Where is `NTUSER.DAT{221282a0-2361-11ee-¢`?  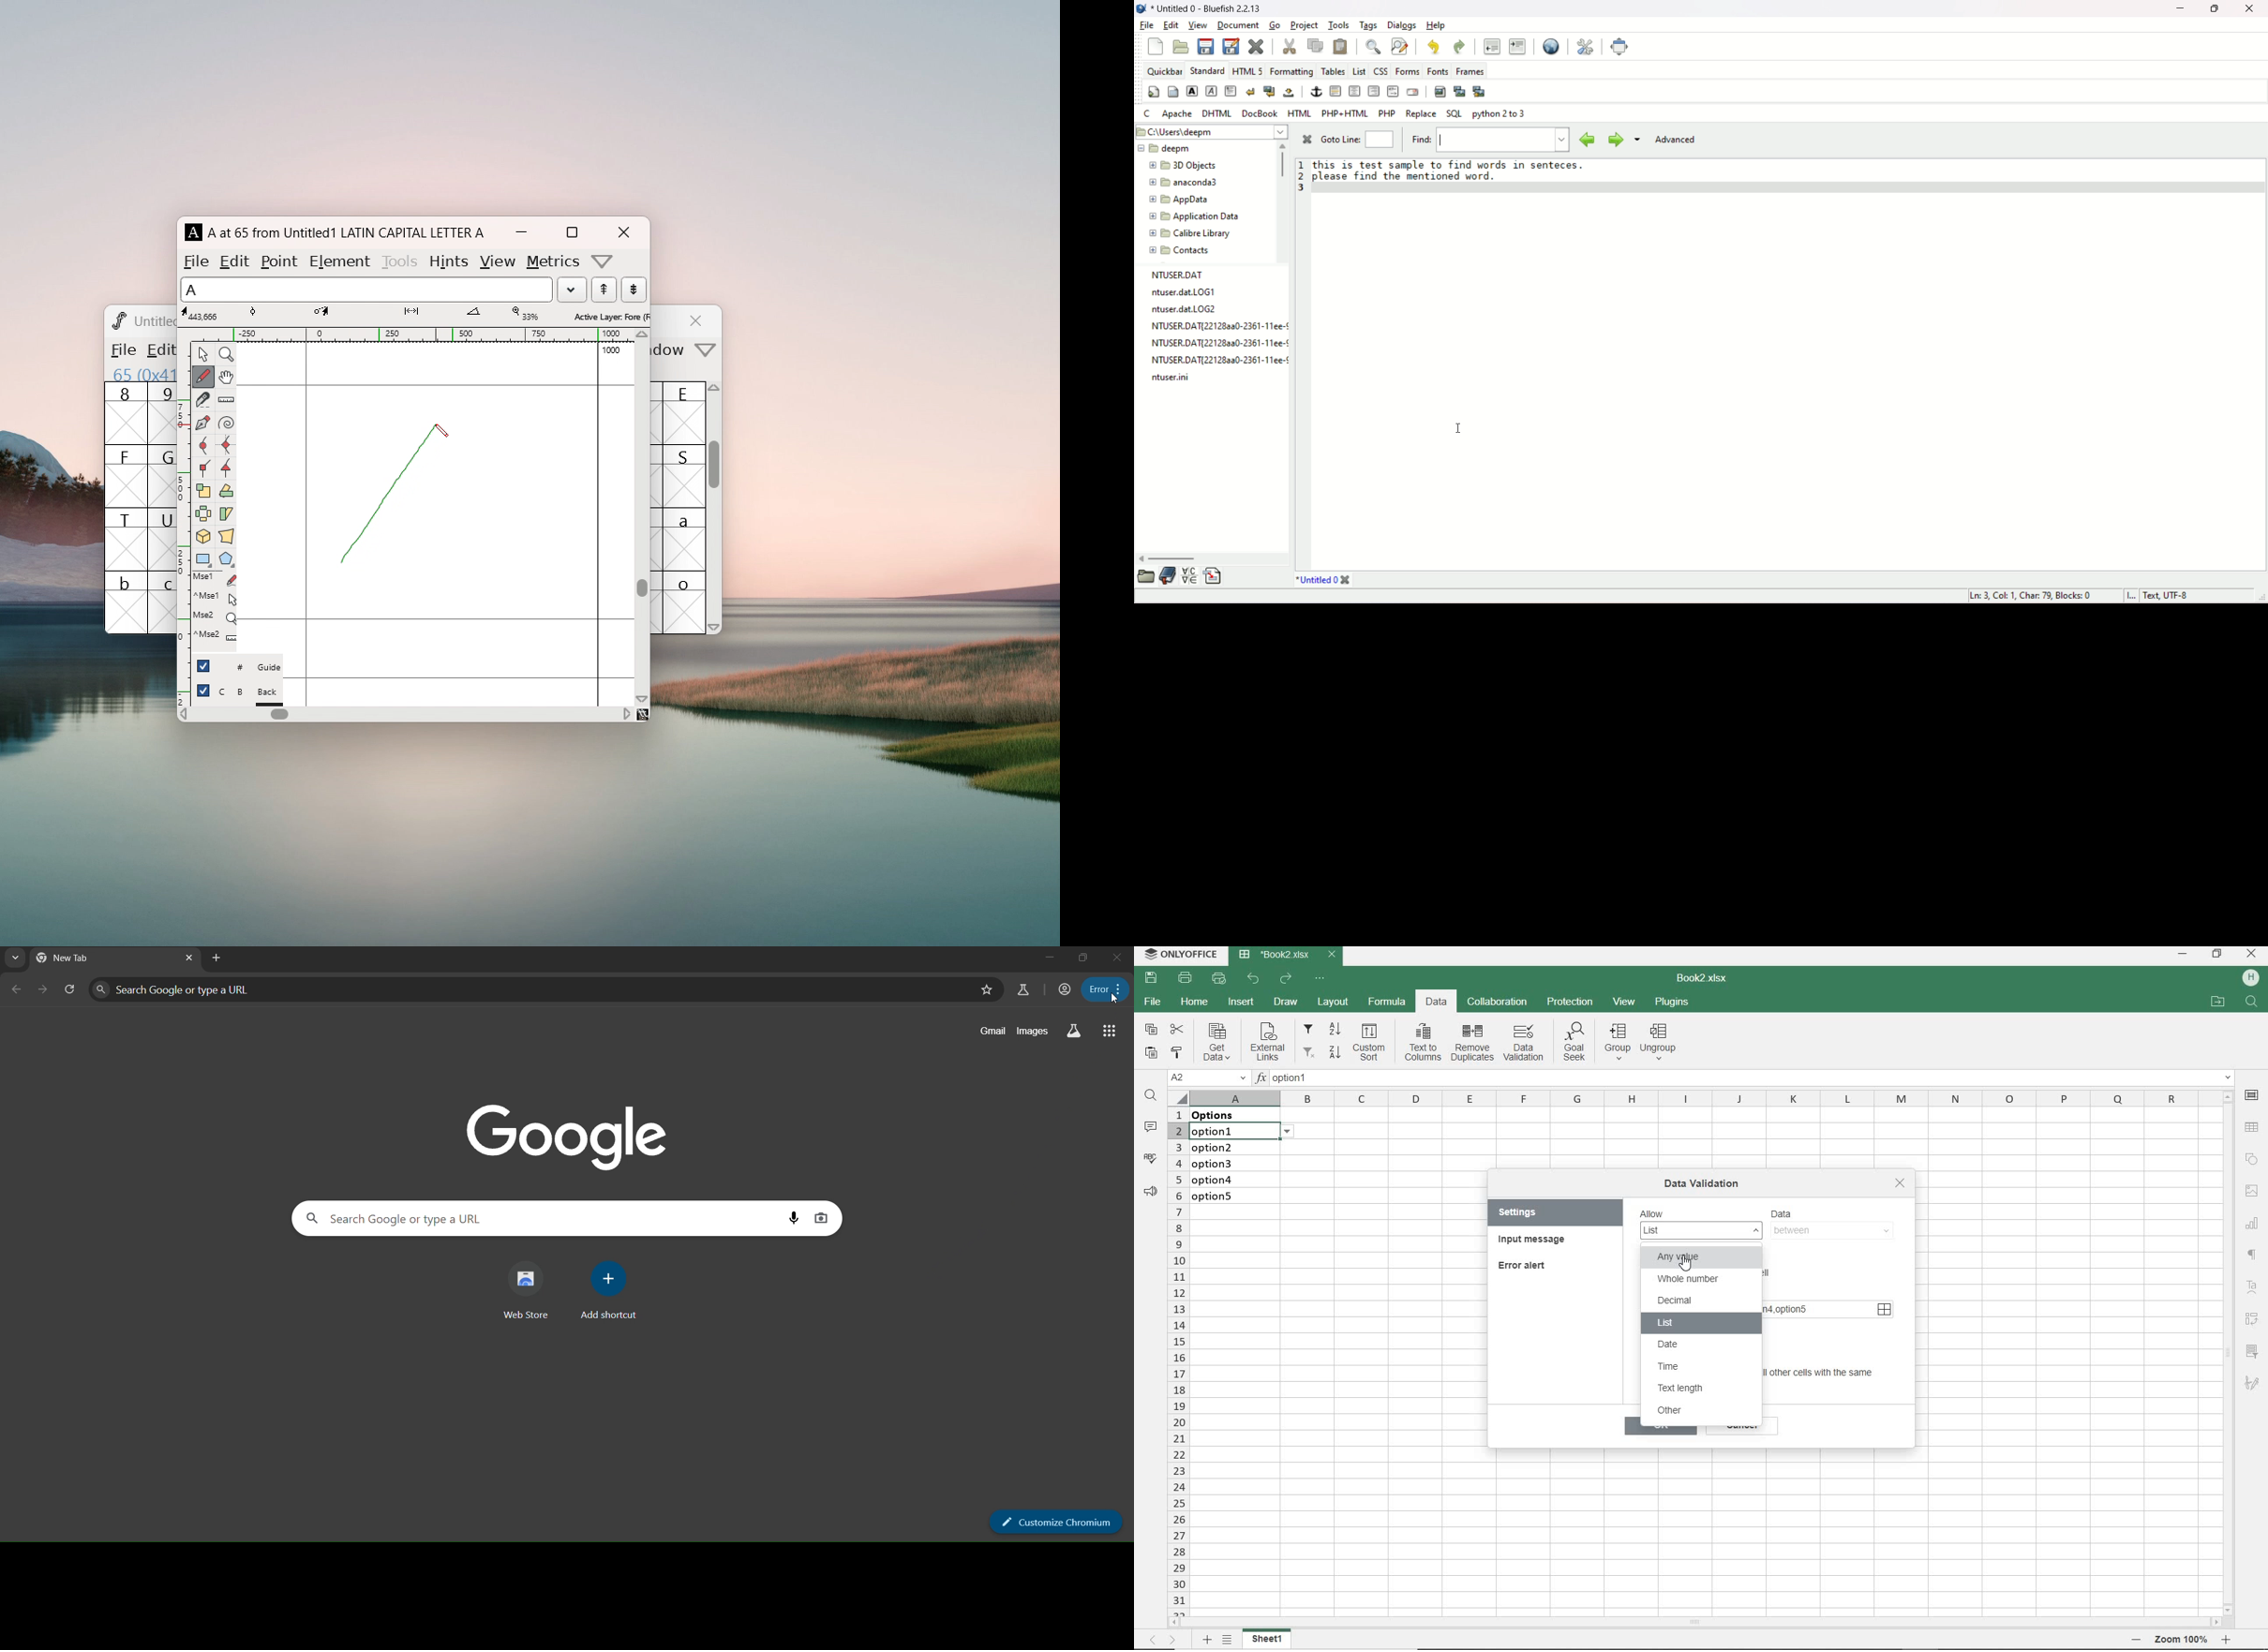
NTUSER.DAT{221282a0-2361-11ee-¢ is located at coordinates (1217, 358).